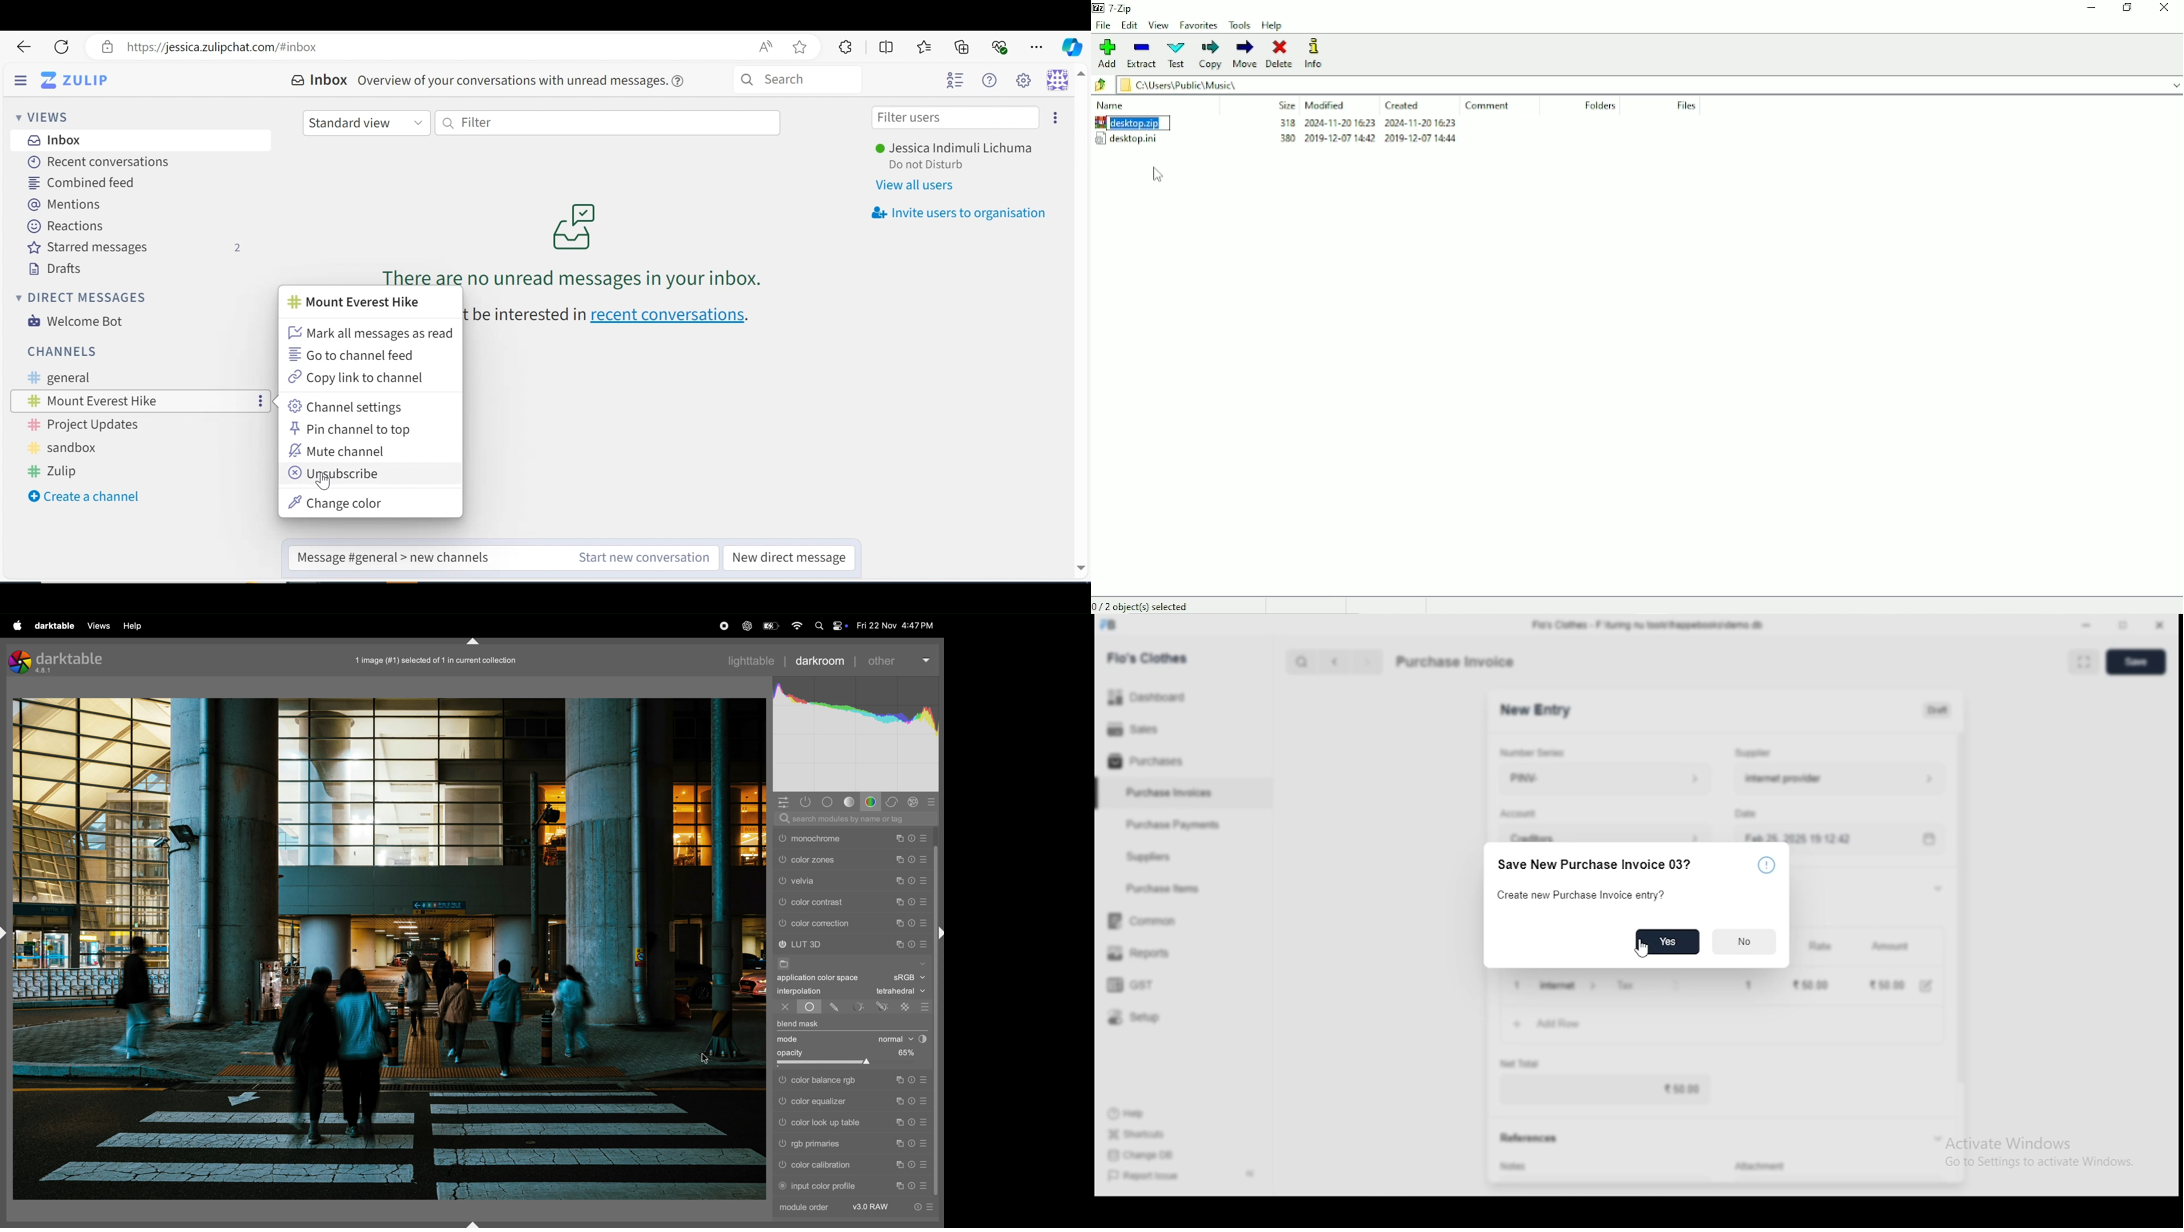 The height and width of the screenshot is (1232, 2184). I want to click on Go to Home view, so click(84, 80).